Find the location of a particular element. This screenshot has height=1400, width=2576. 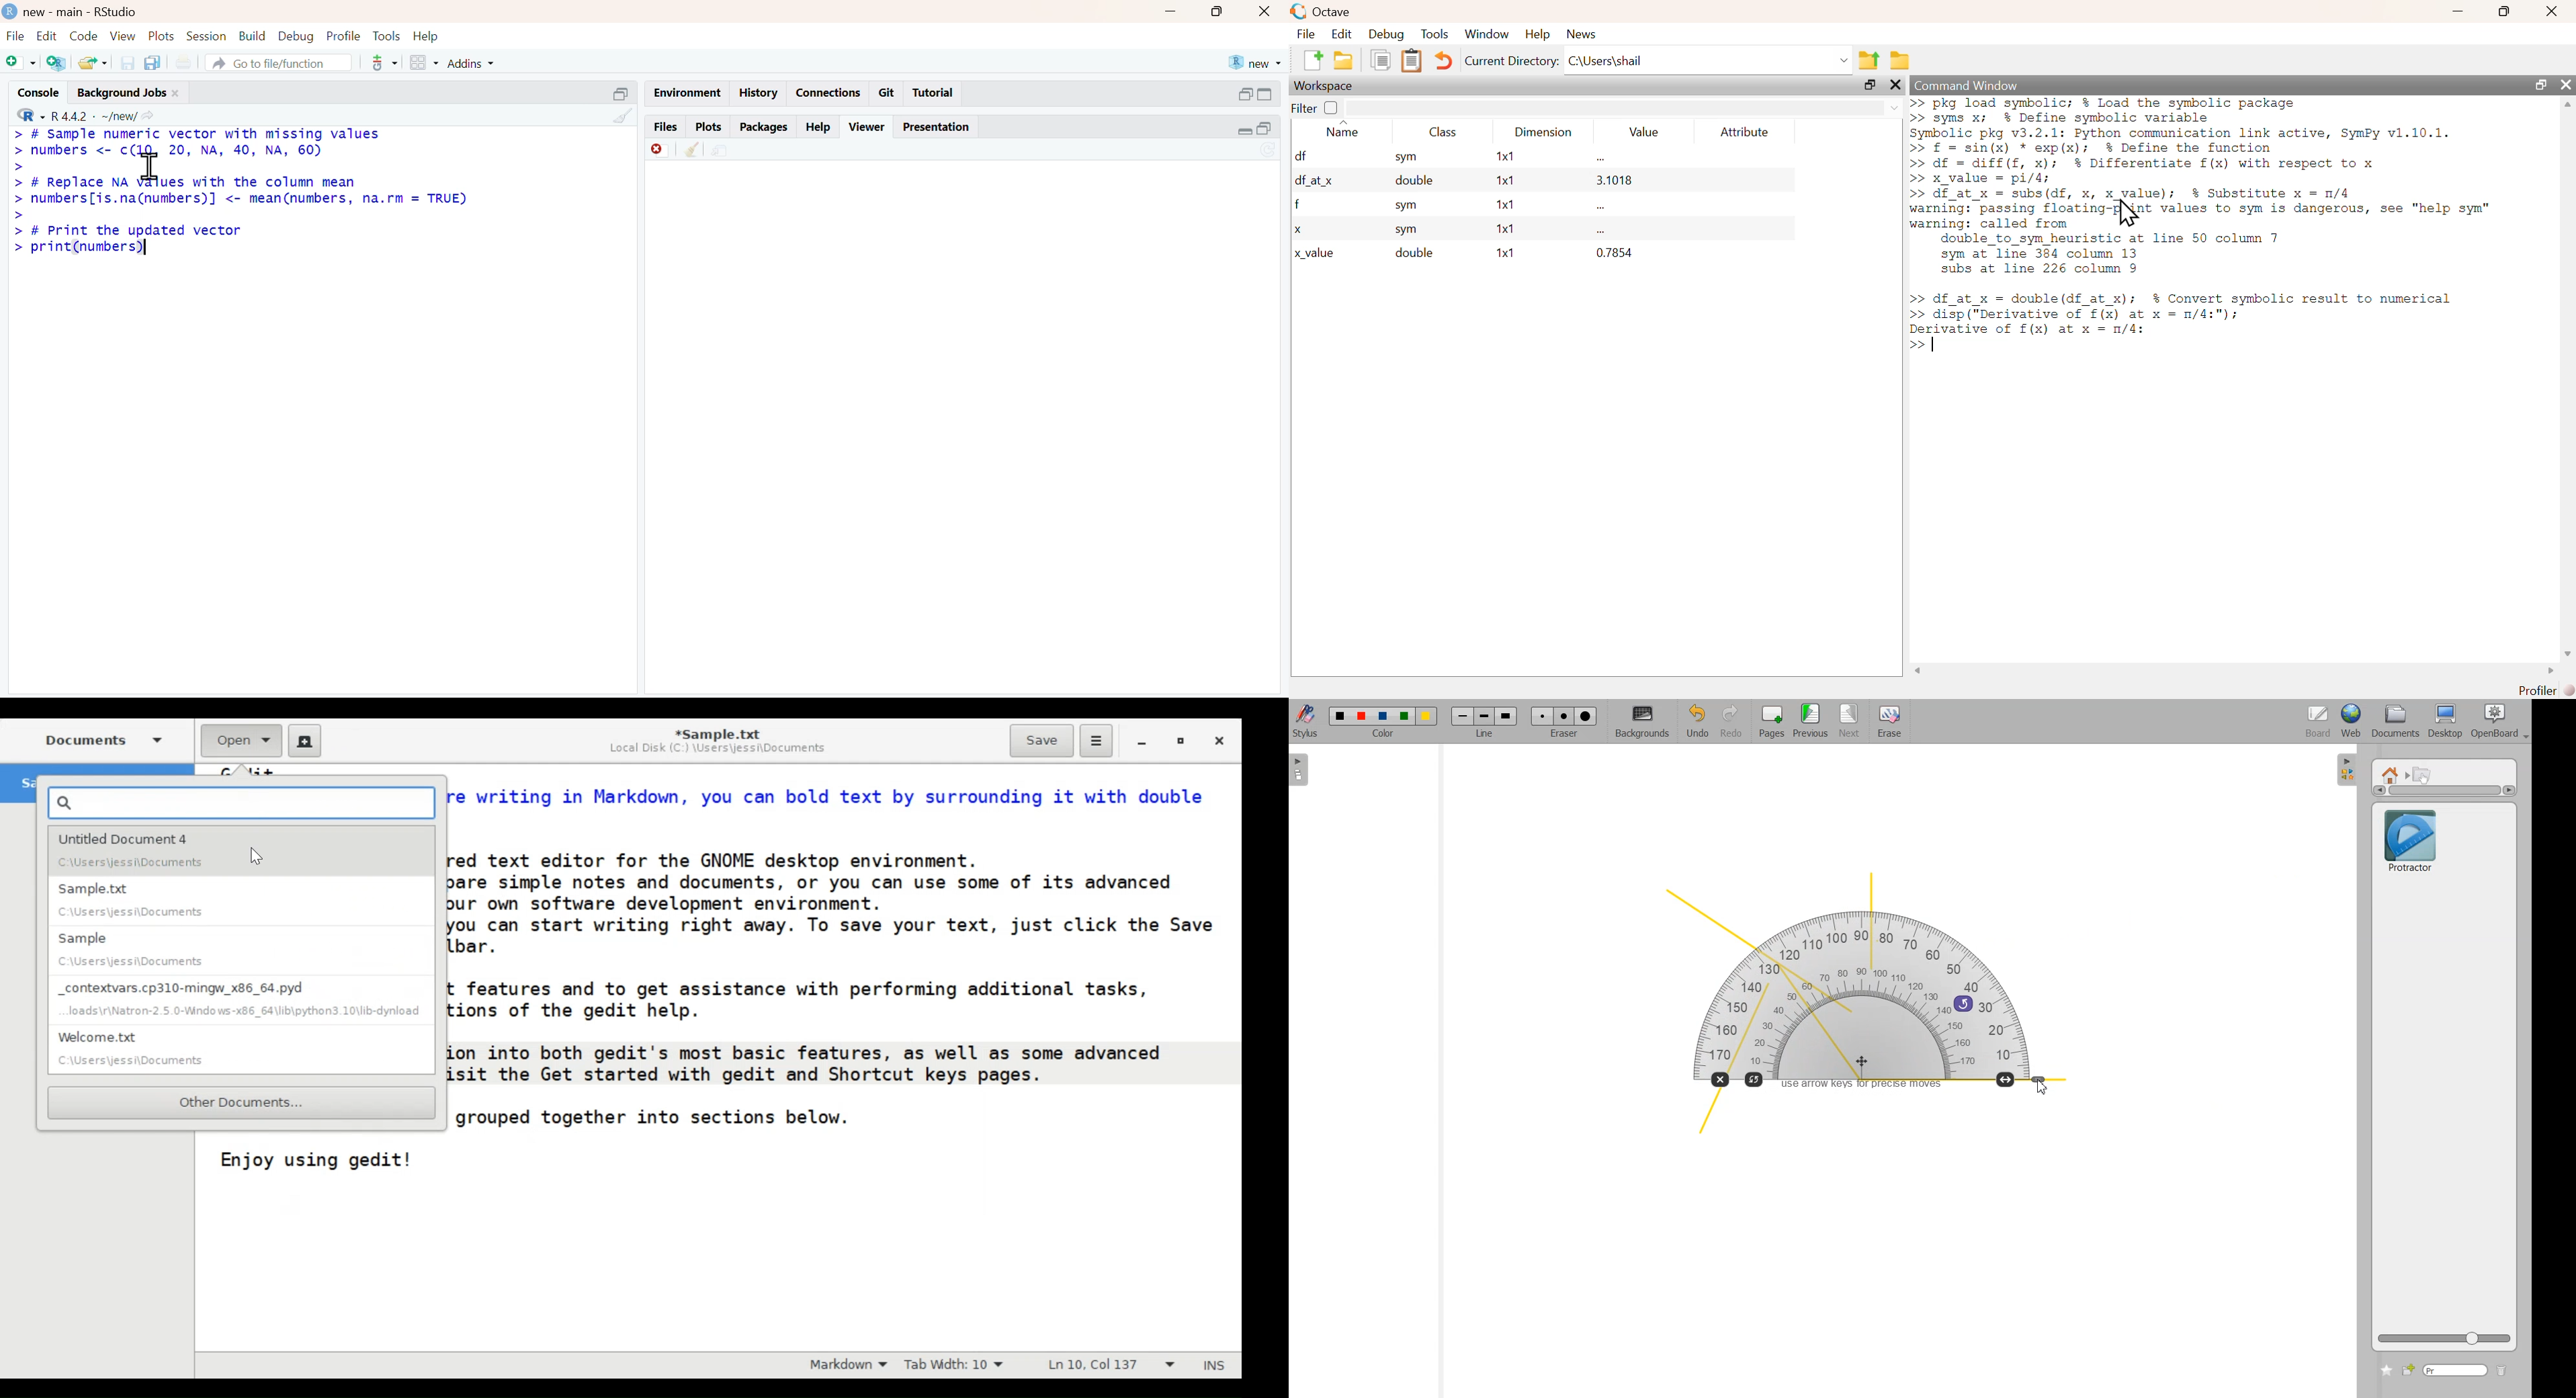

Protractor is located at coordinates (1864, 993).